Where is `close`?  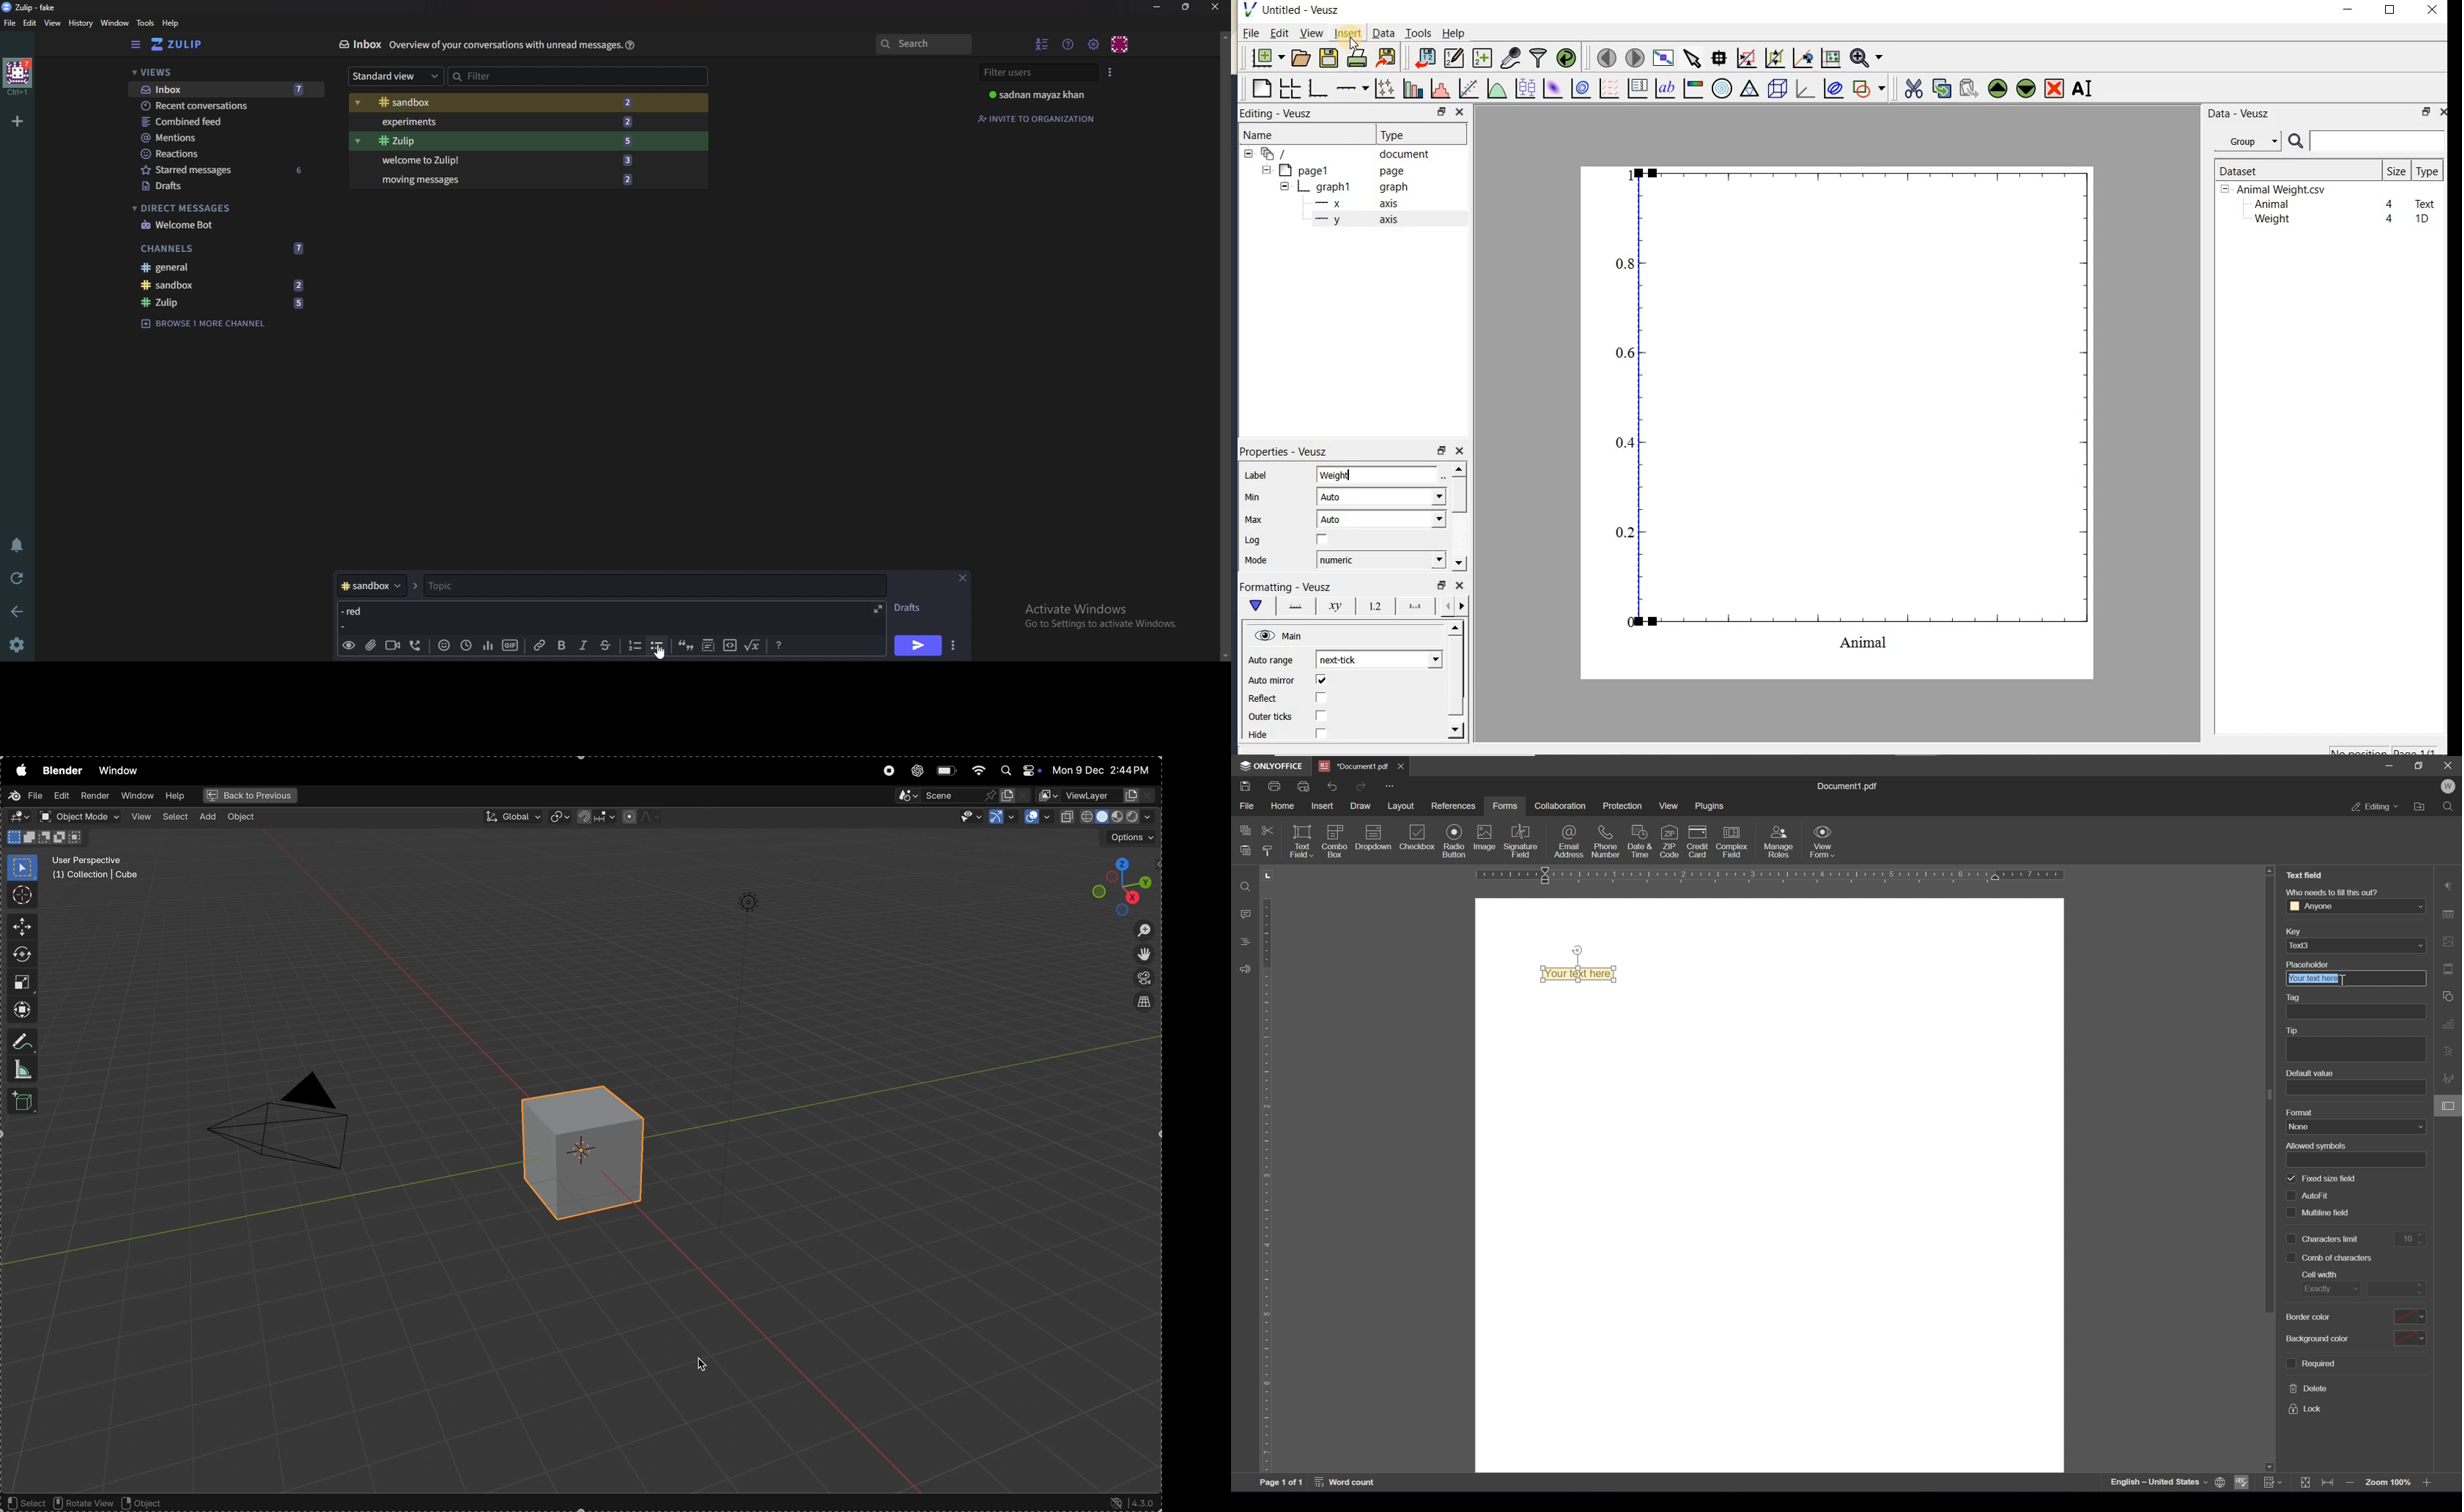
close is located at coordinates (1460, 586).